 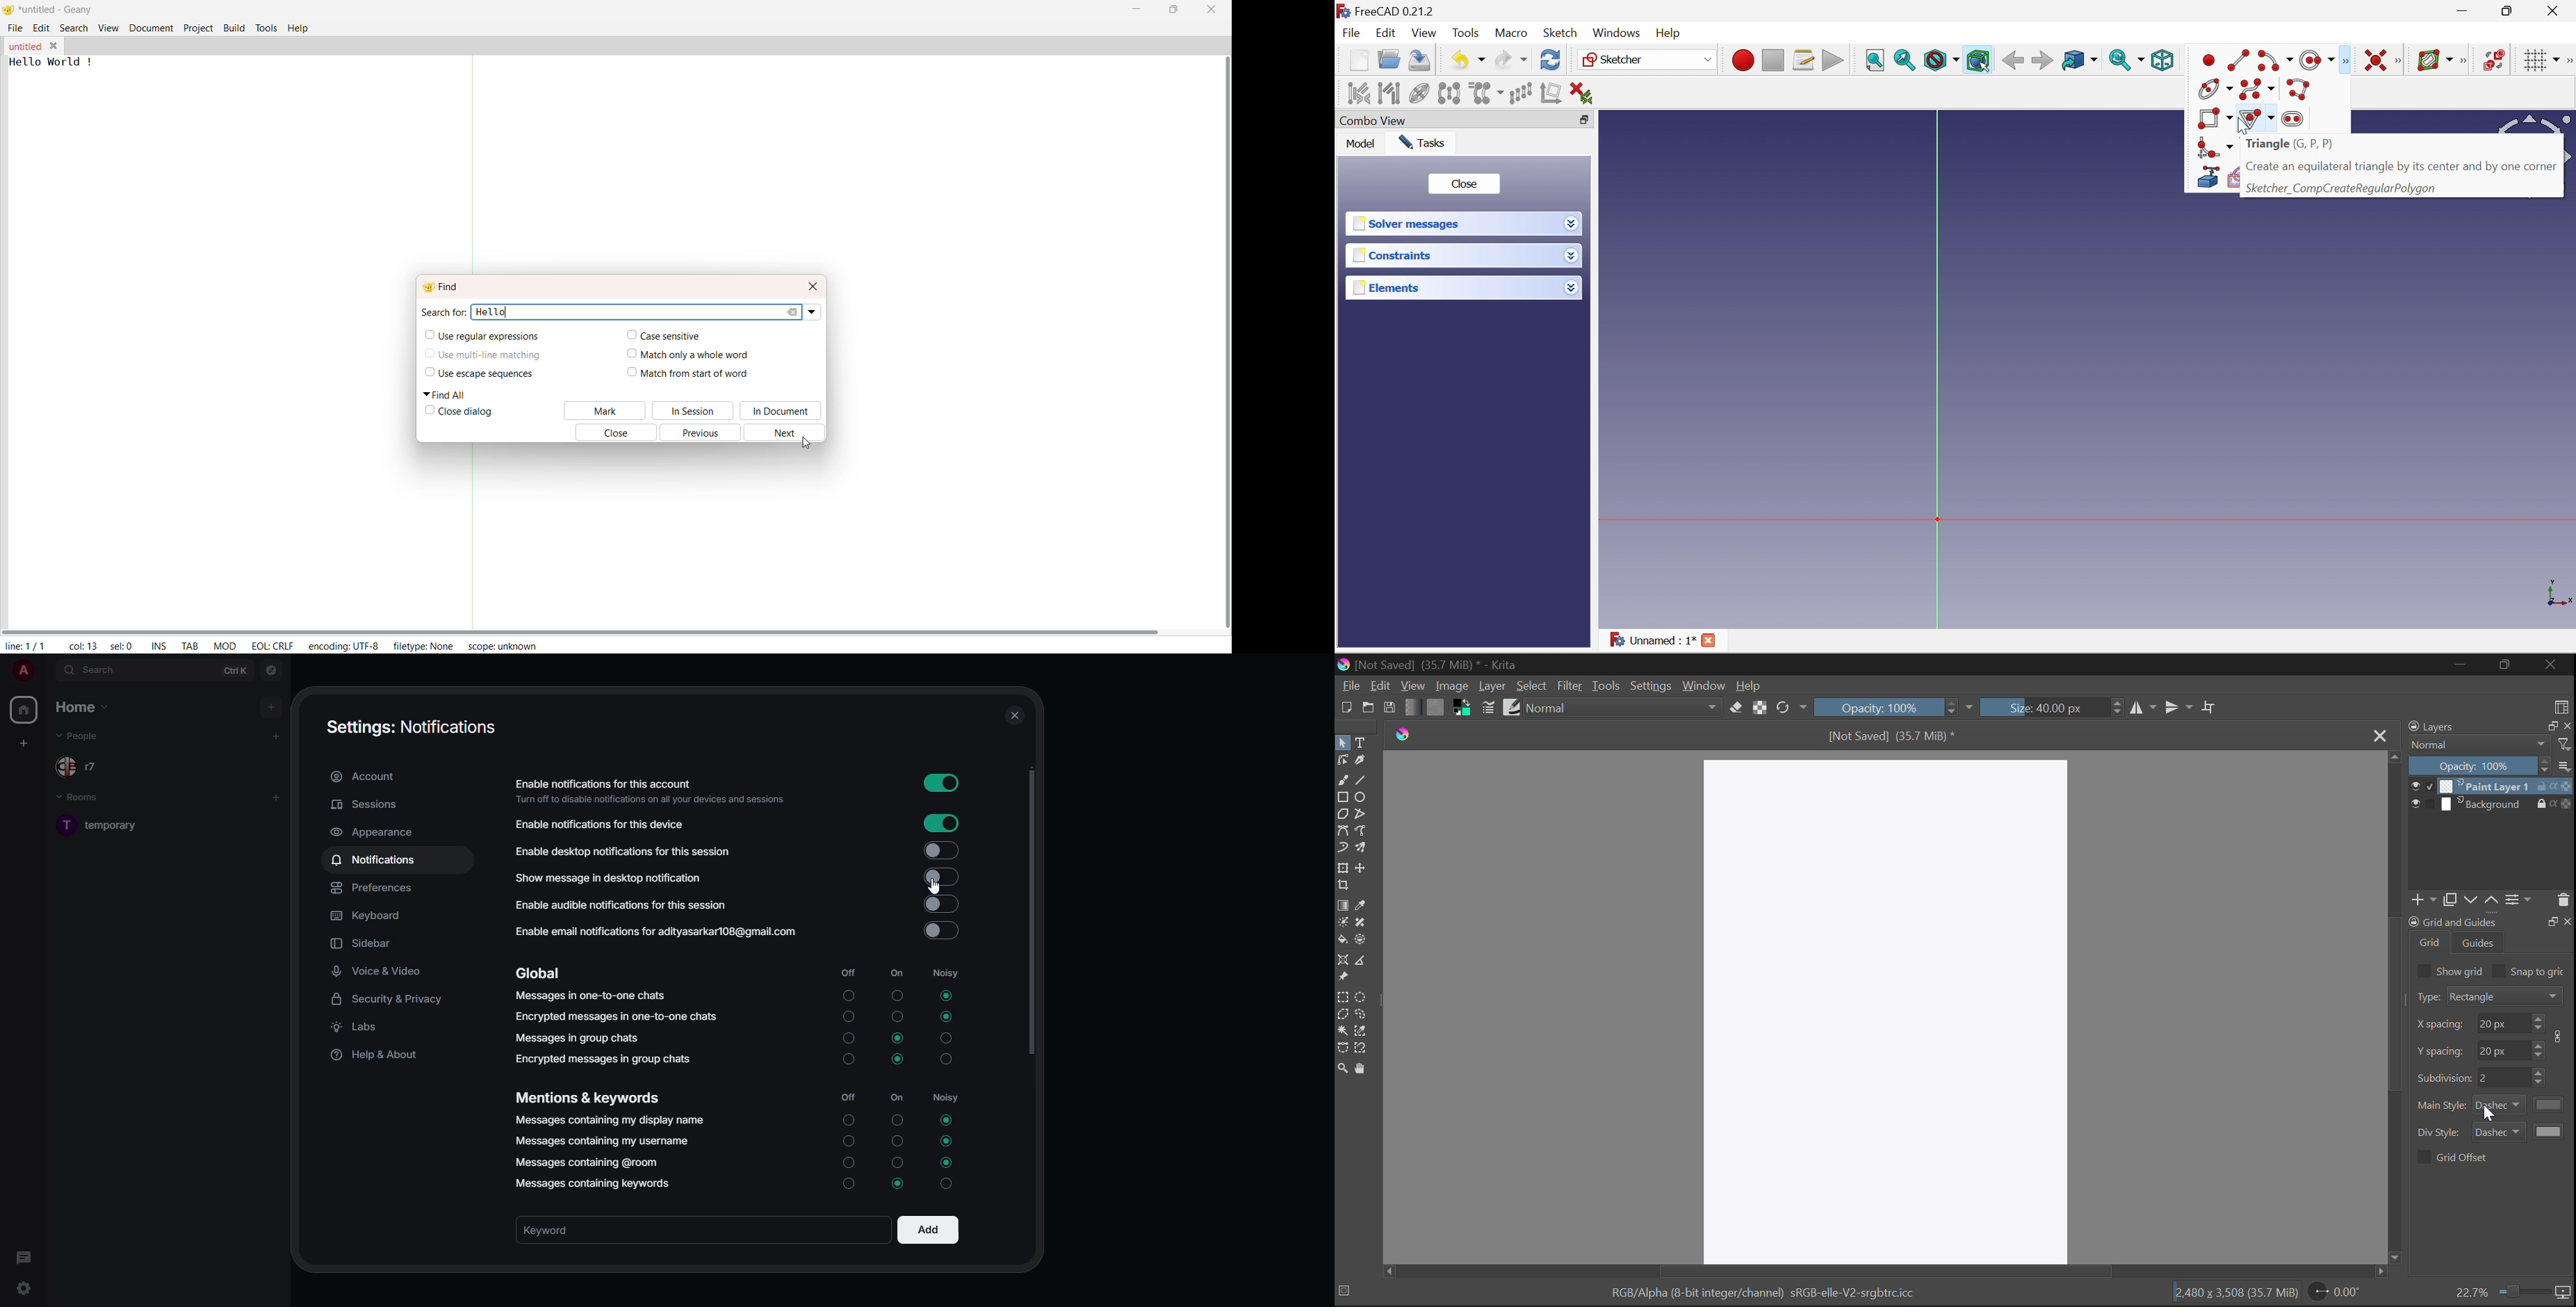 What do you see at coordinates (22, 670) in the screenshot?
I see `profile` at bounding box center [22, 670].